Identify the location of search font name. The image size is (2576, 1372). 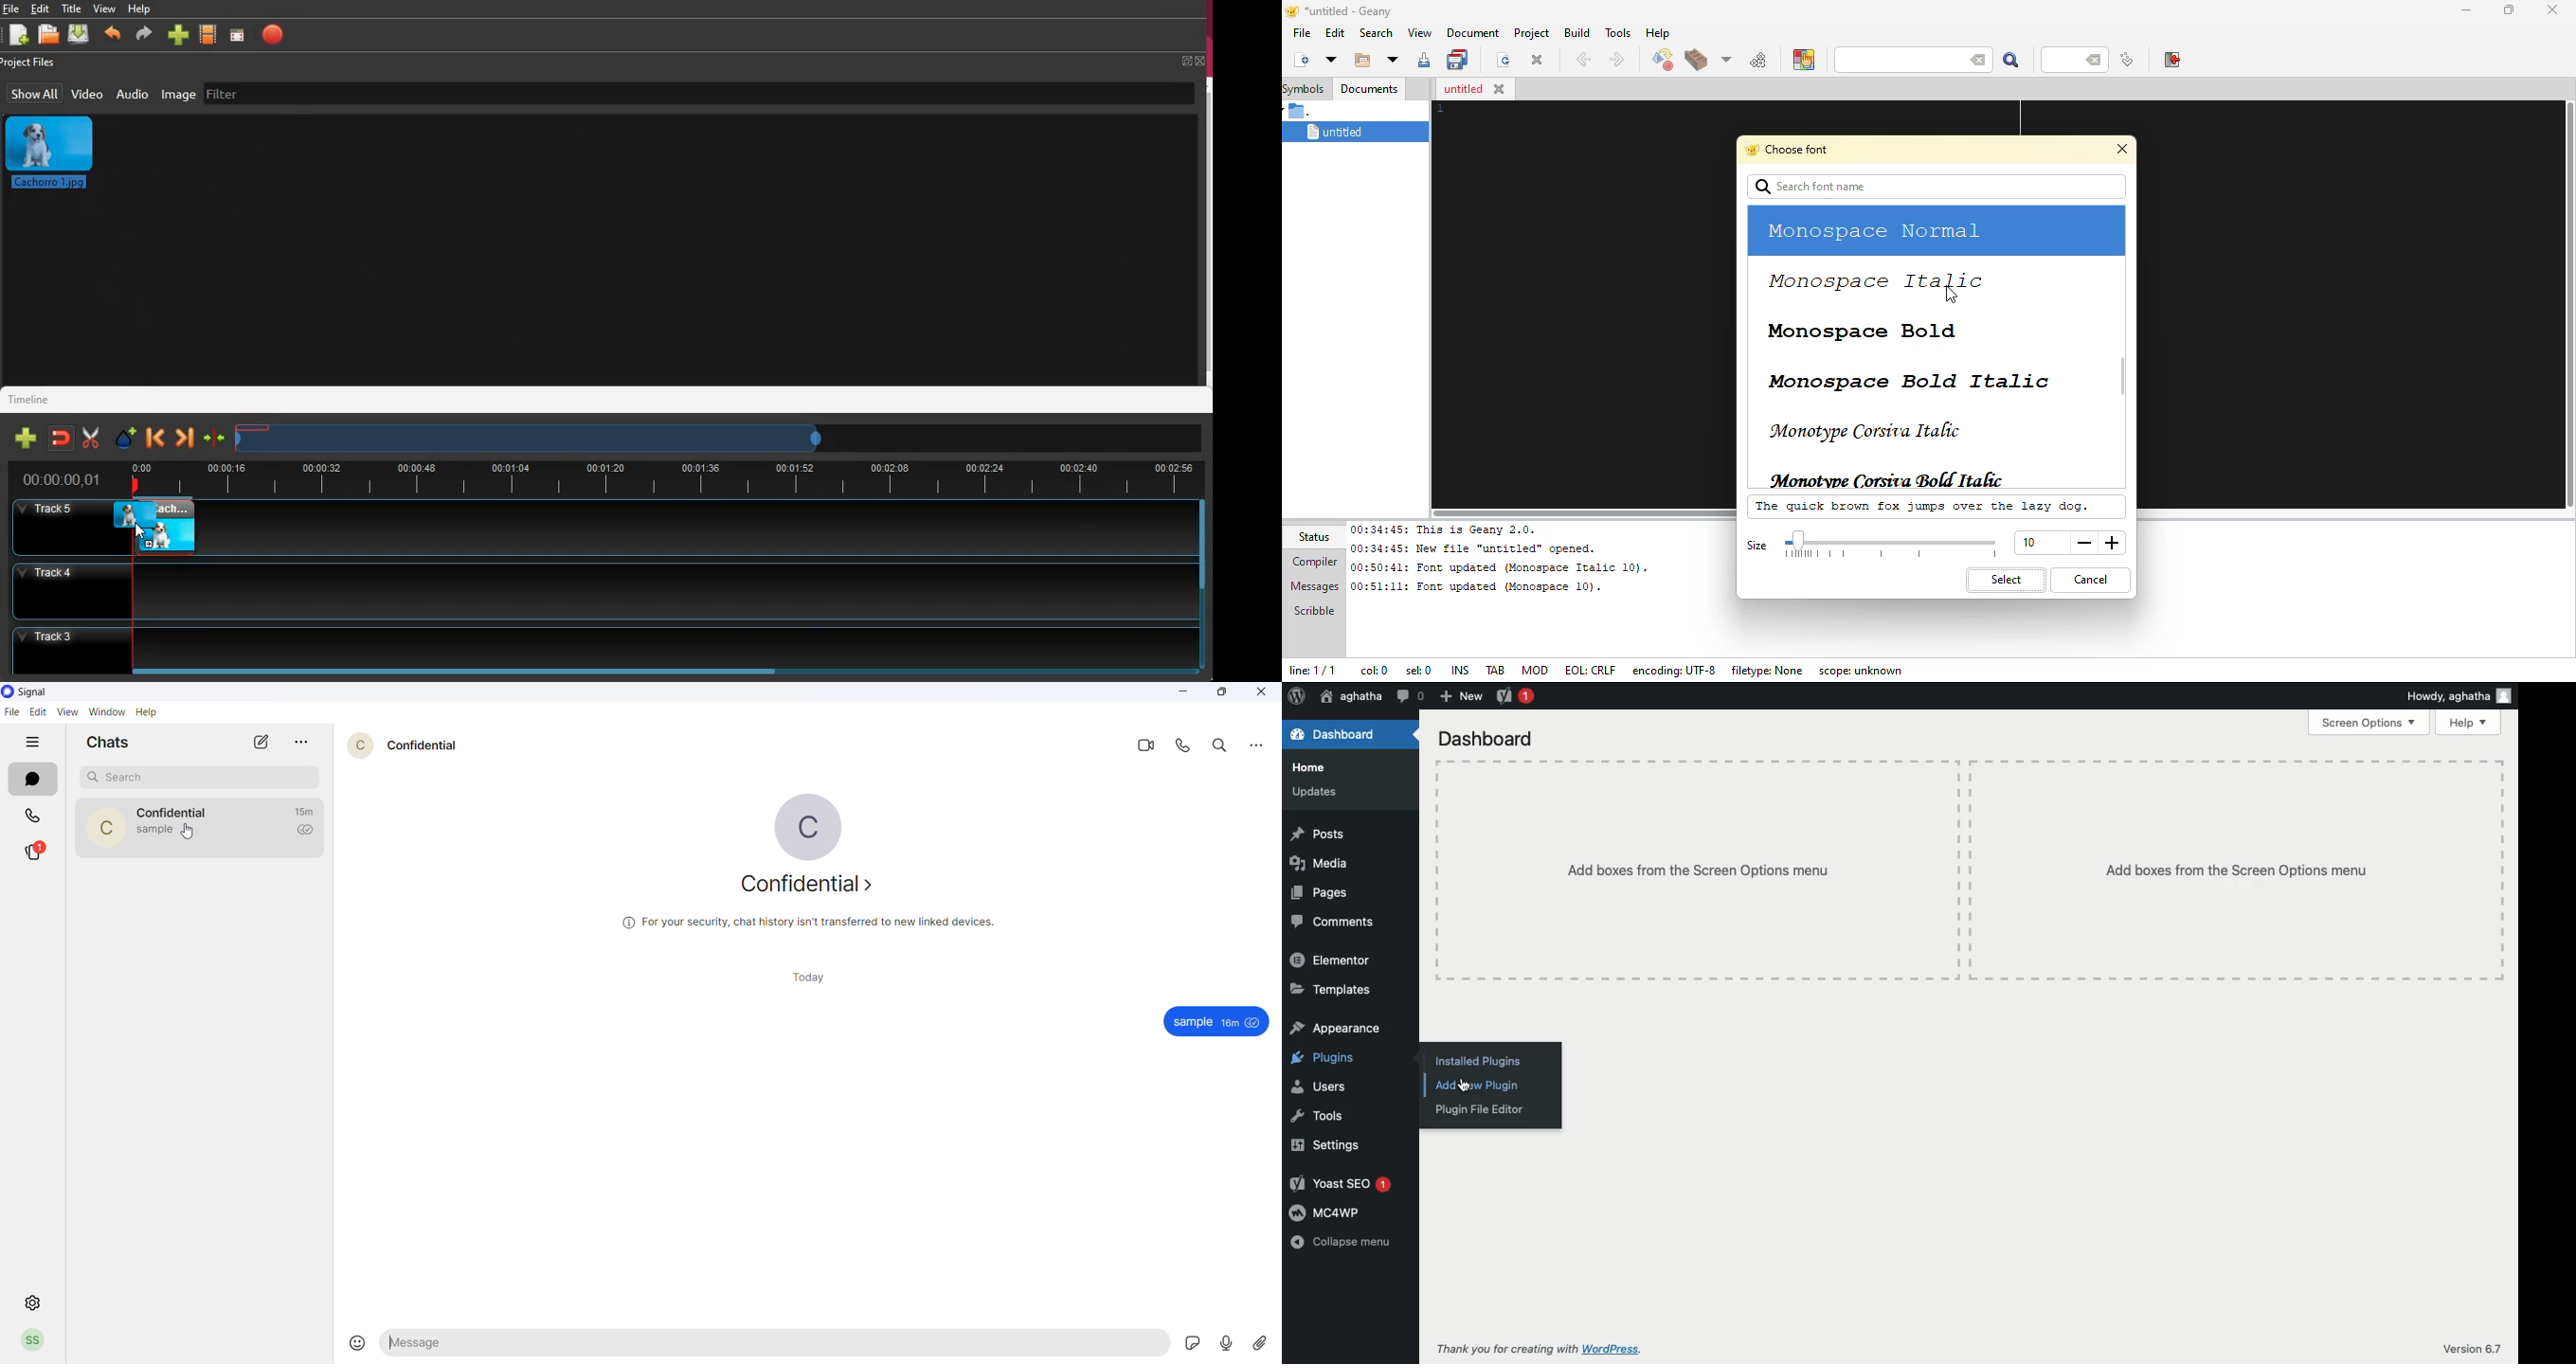
(1820, 188).